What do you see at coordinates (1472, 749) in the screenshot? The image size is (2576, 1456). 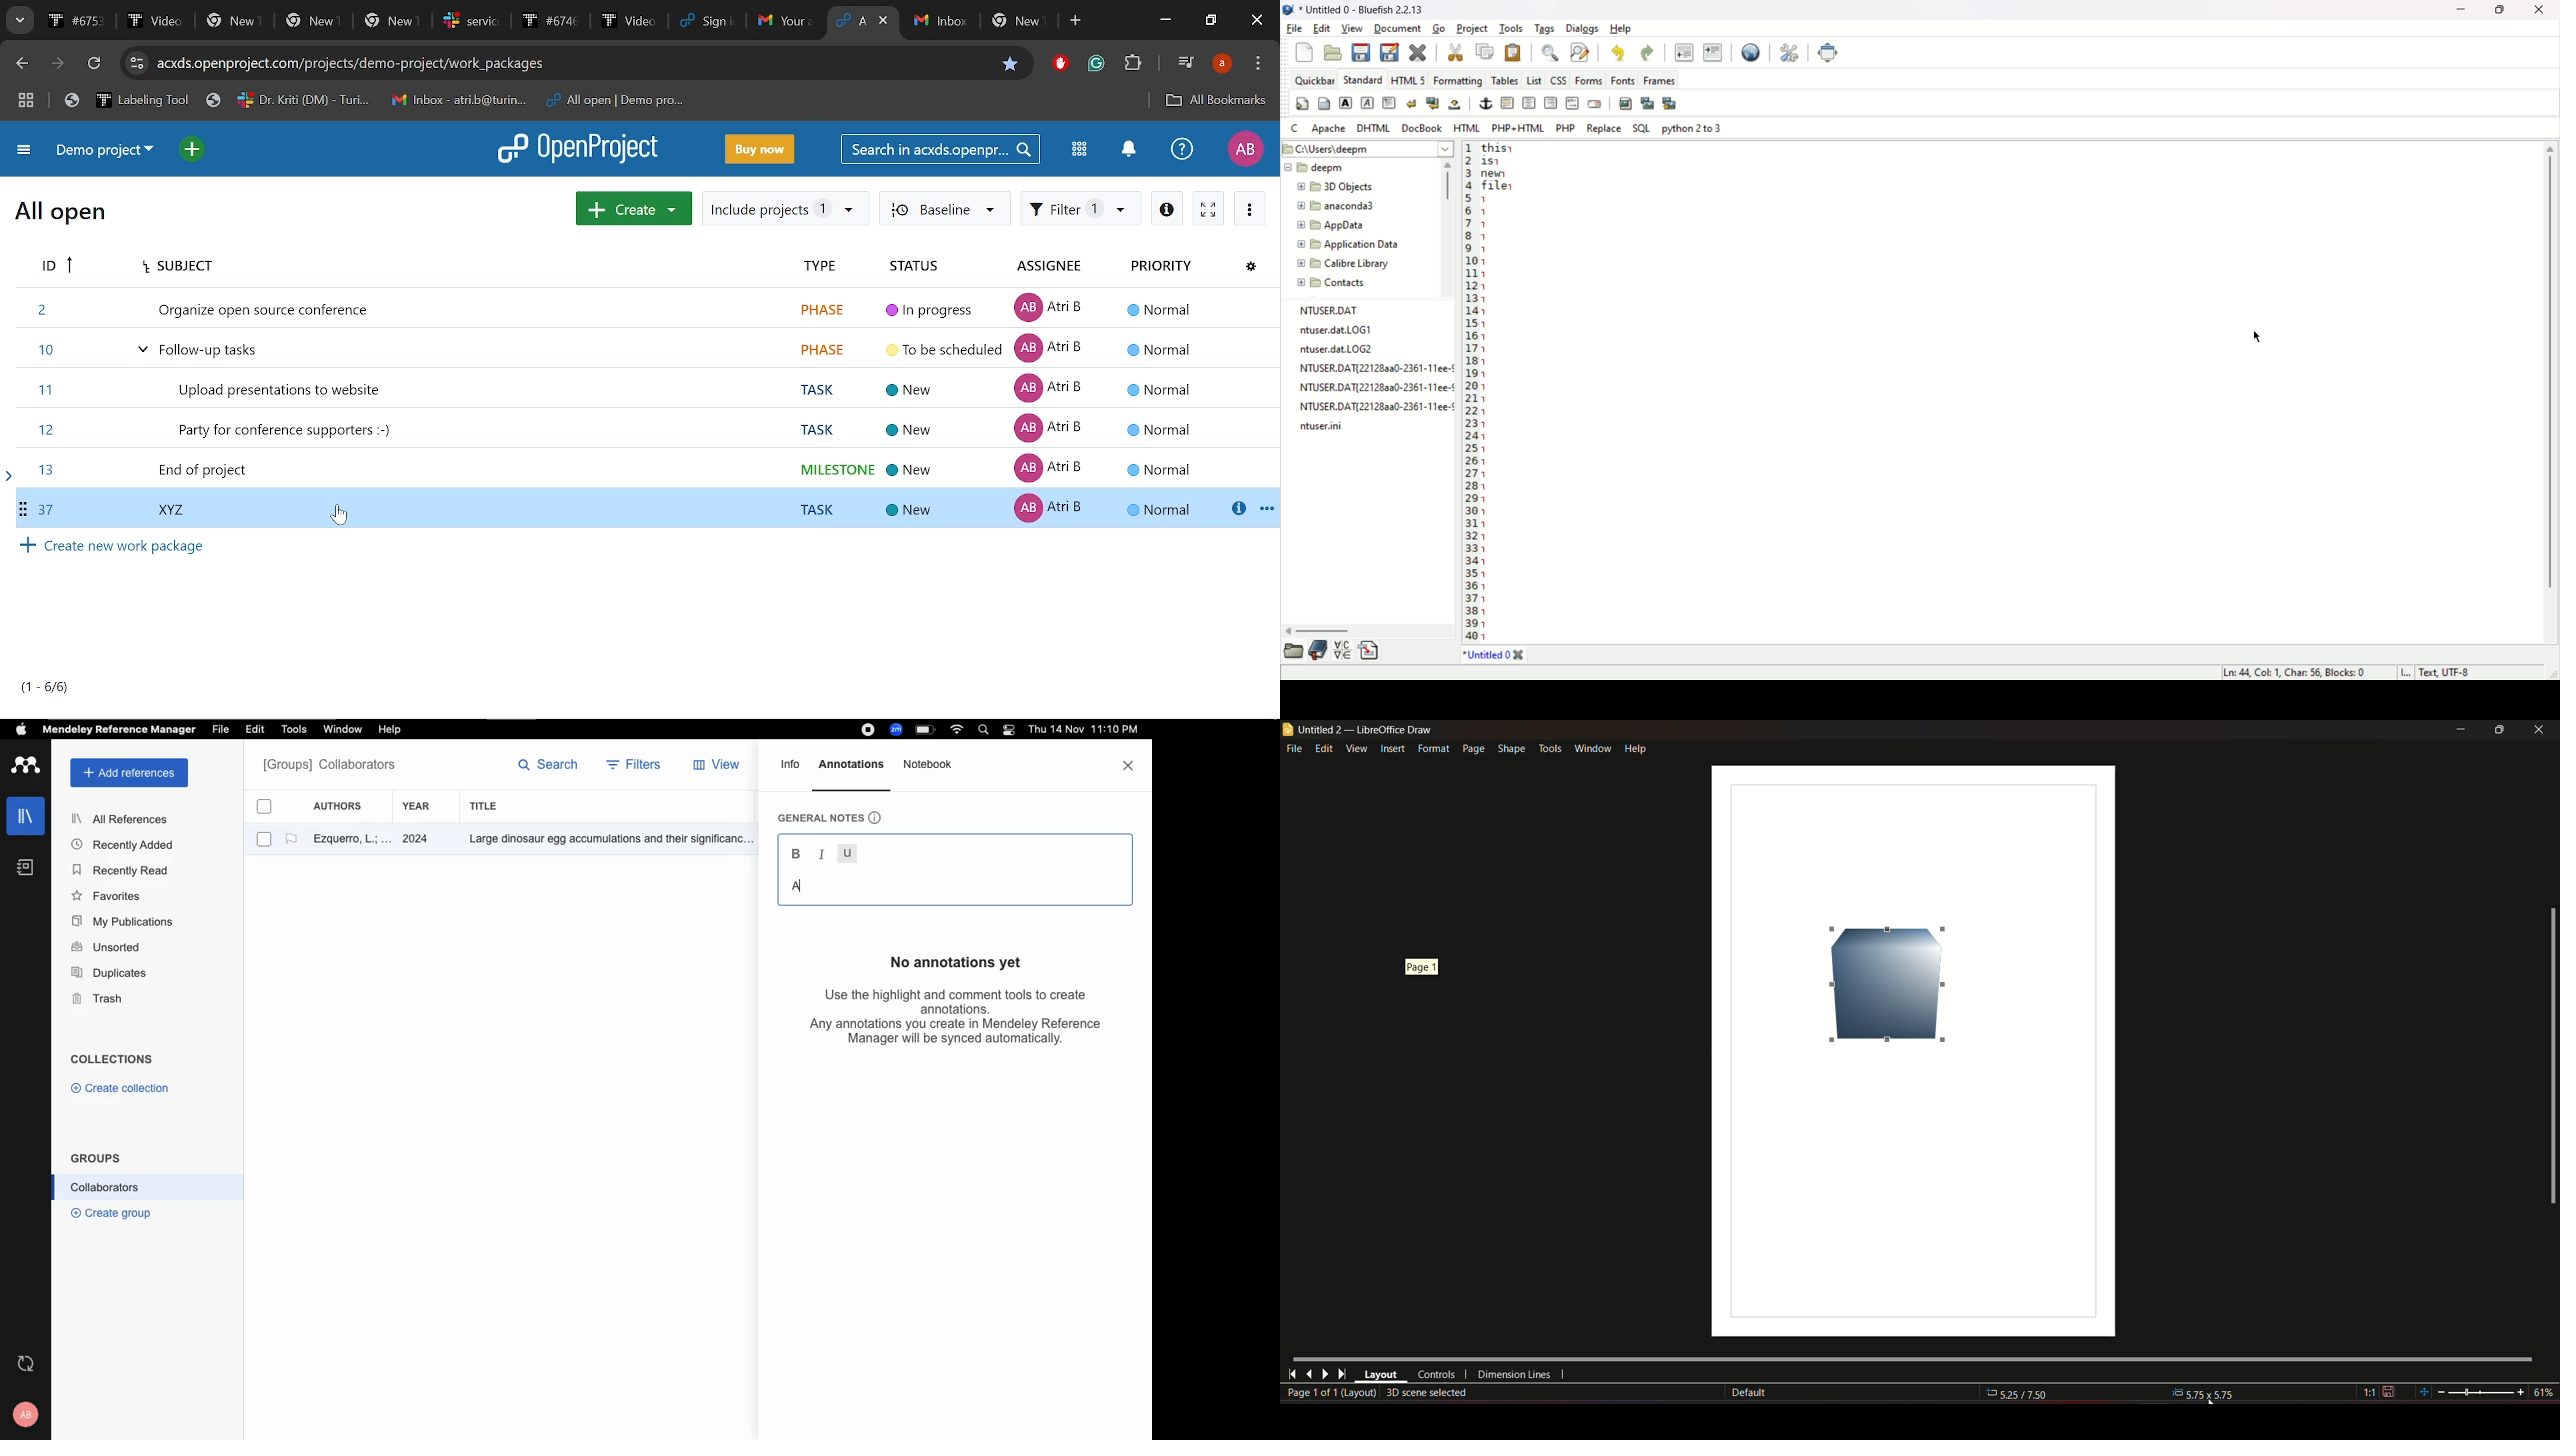 I see `page` at bounding box center [1472, 749].